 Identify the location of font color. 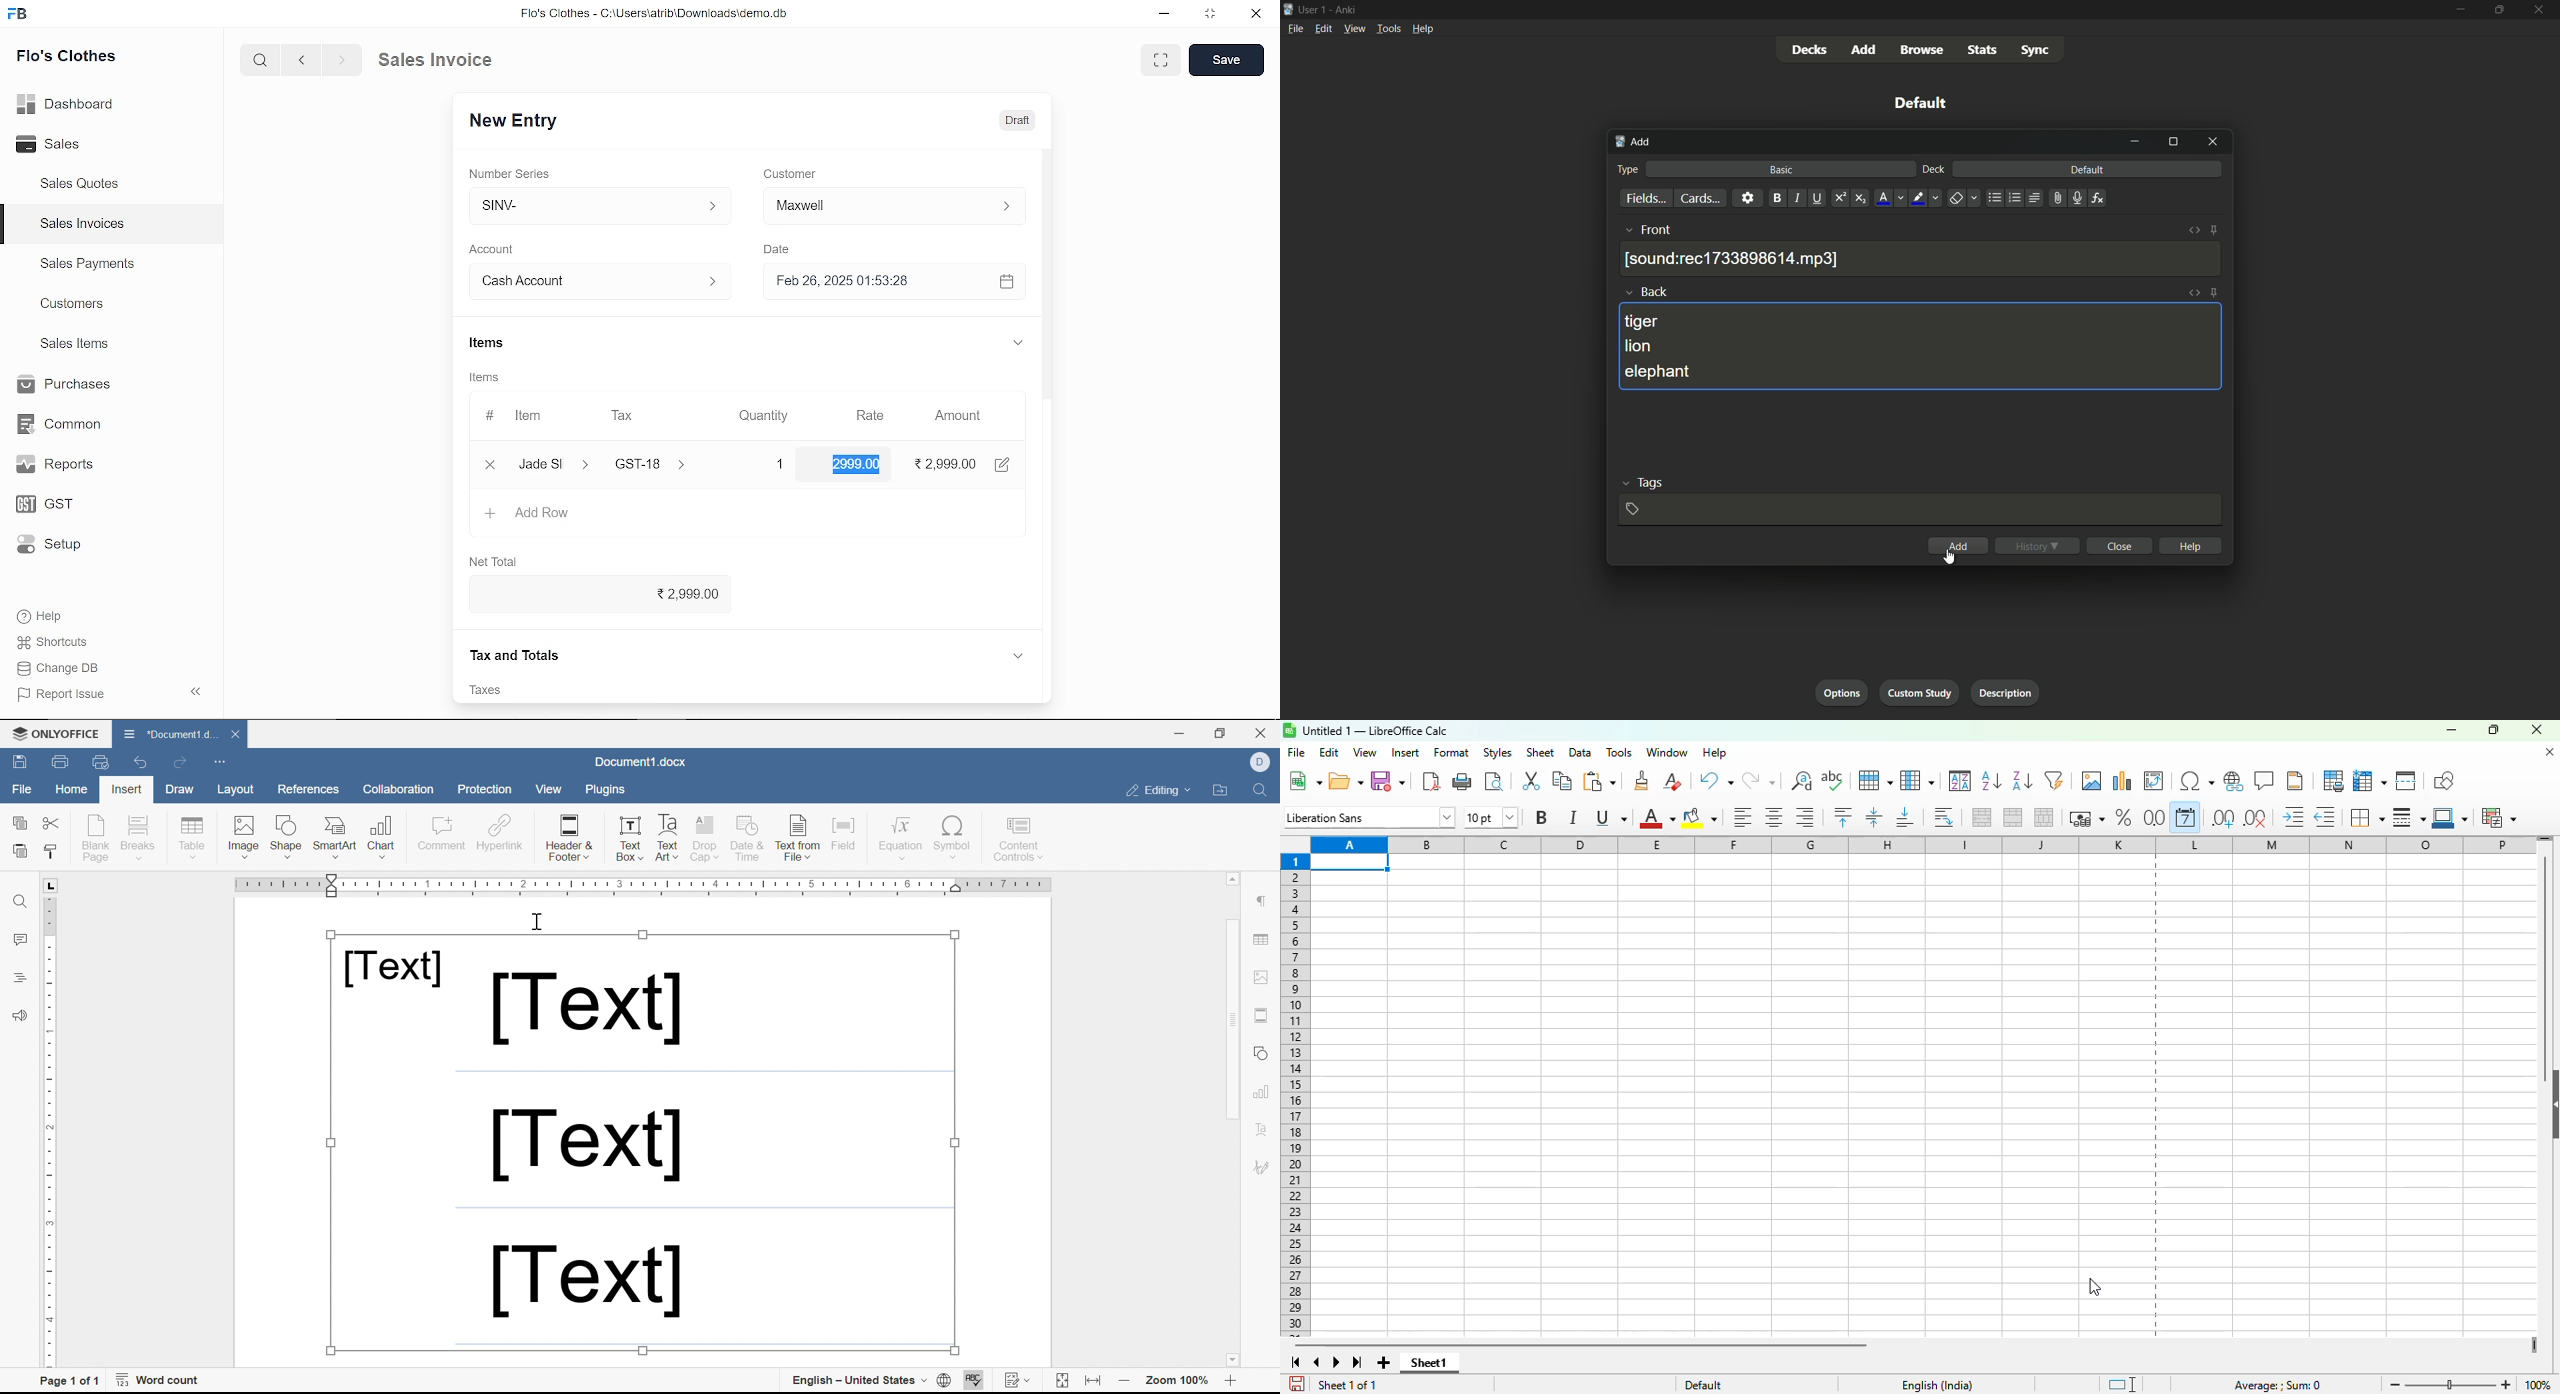
(1656, 818).